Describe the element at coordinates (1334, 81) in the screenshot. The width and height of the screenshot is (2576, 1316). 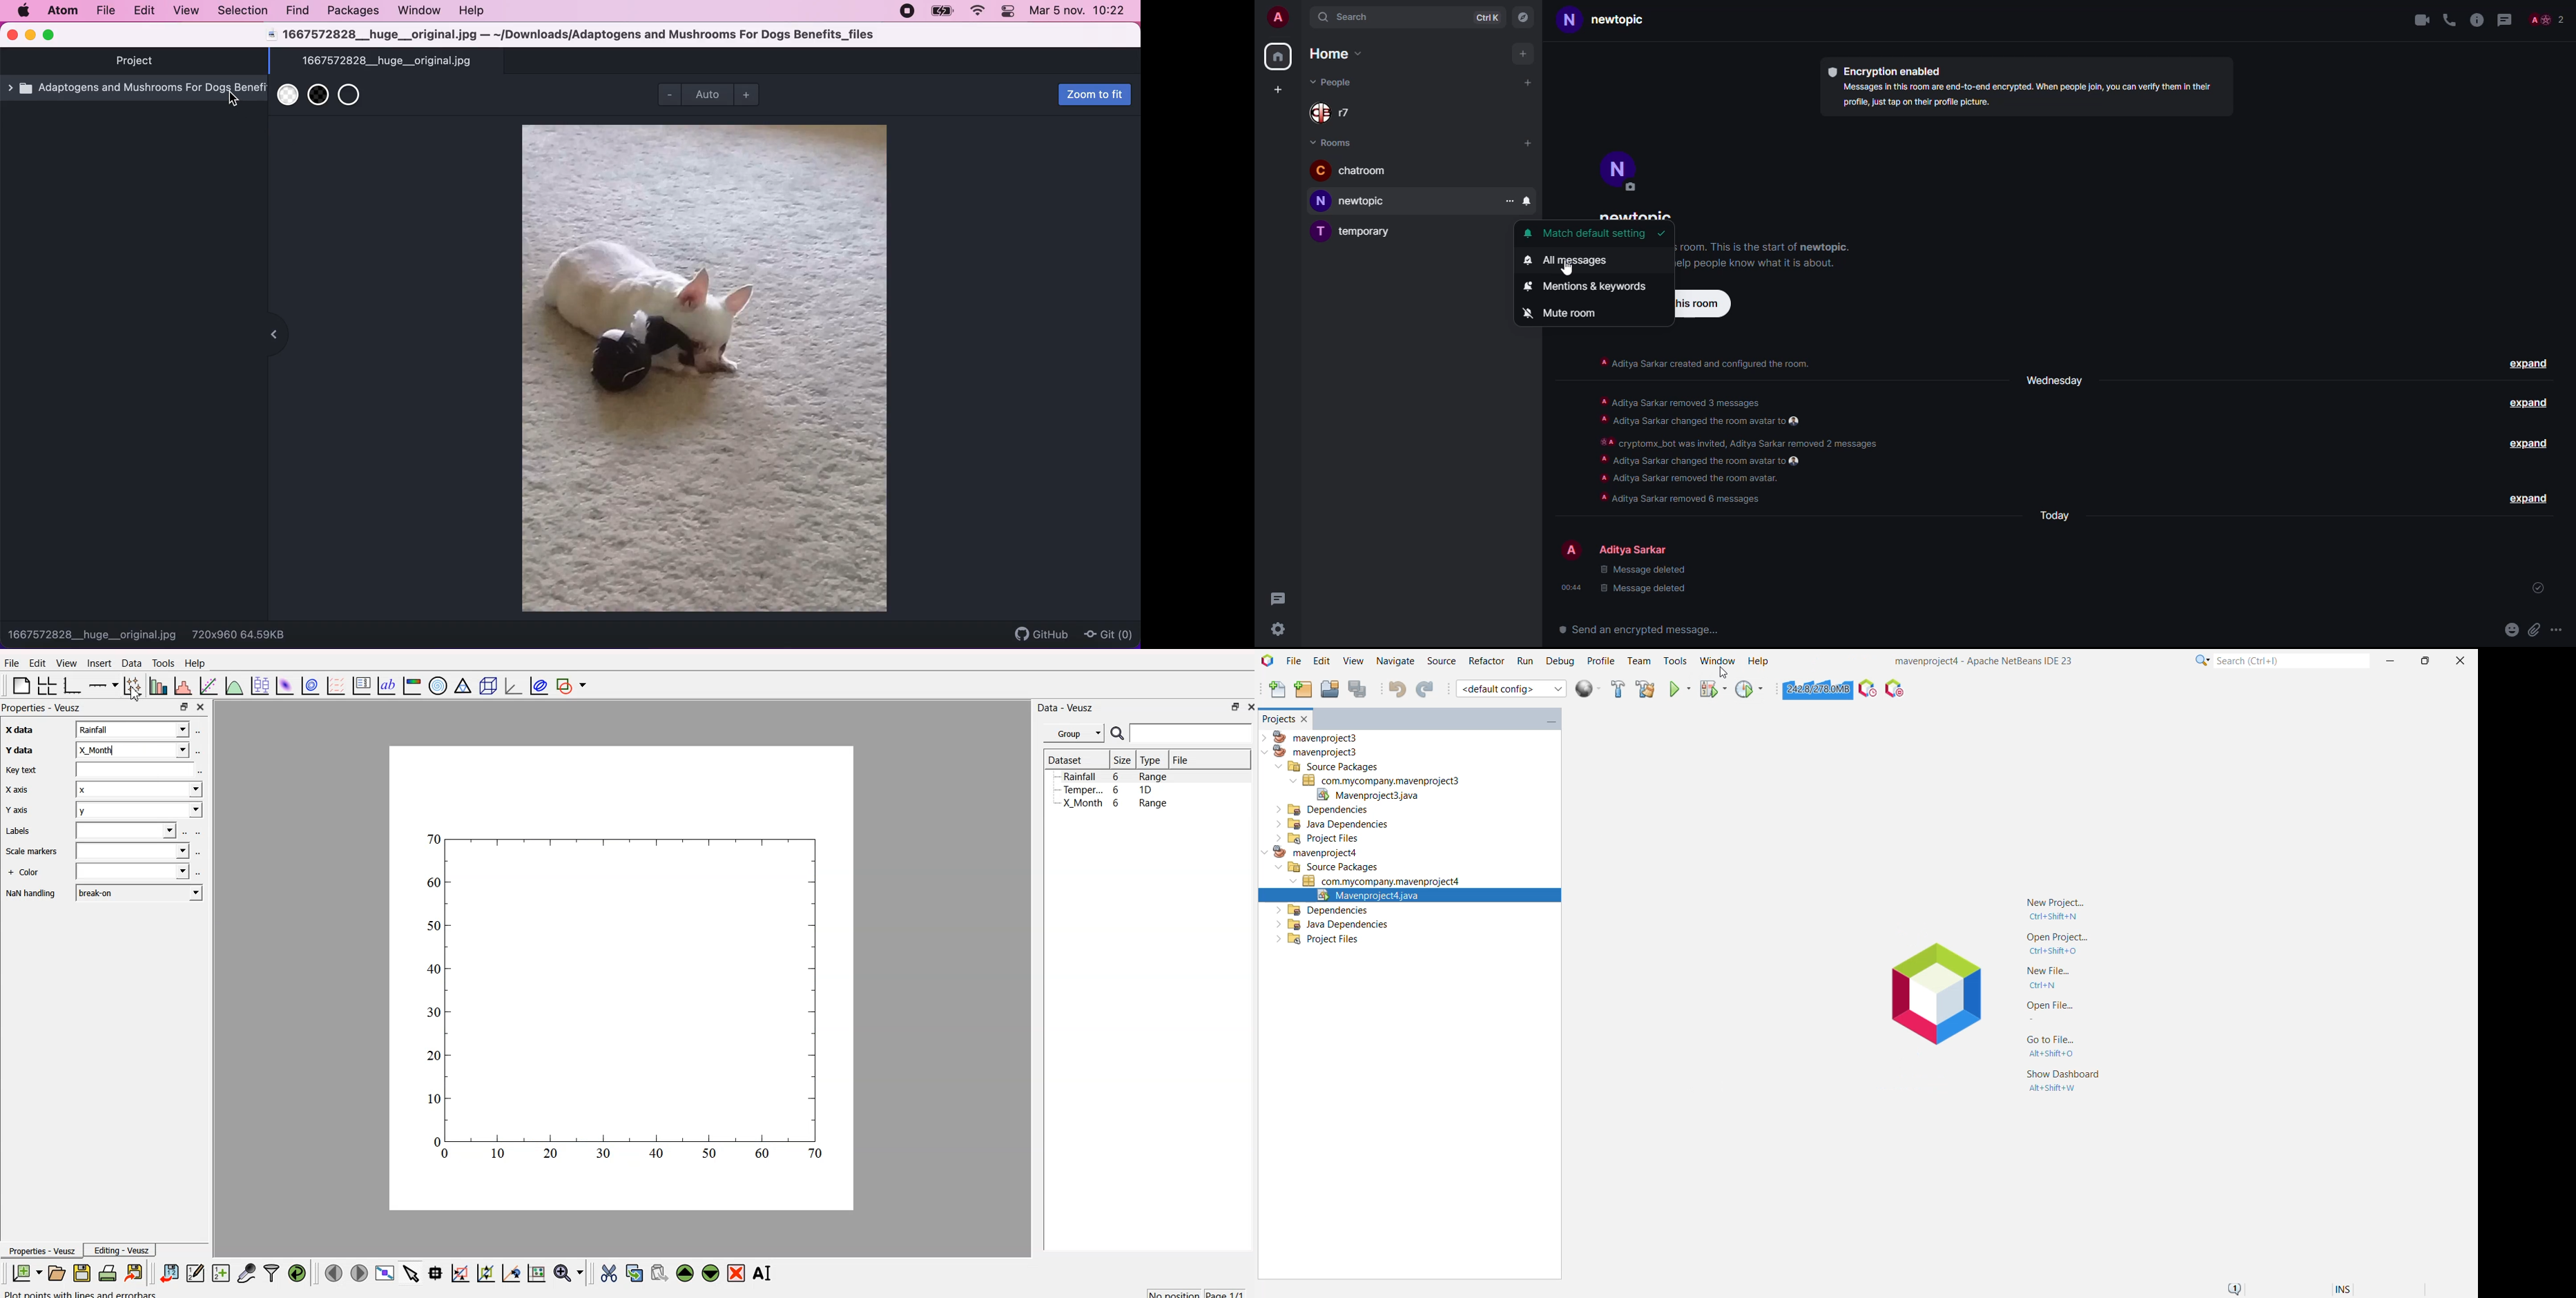
I see `people` at that location.